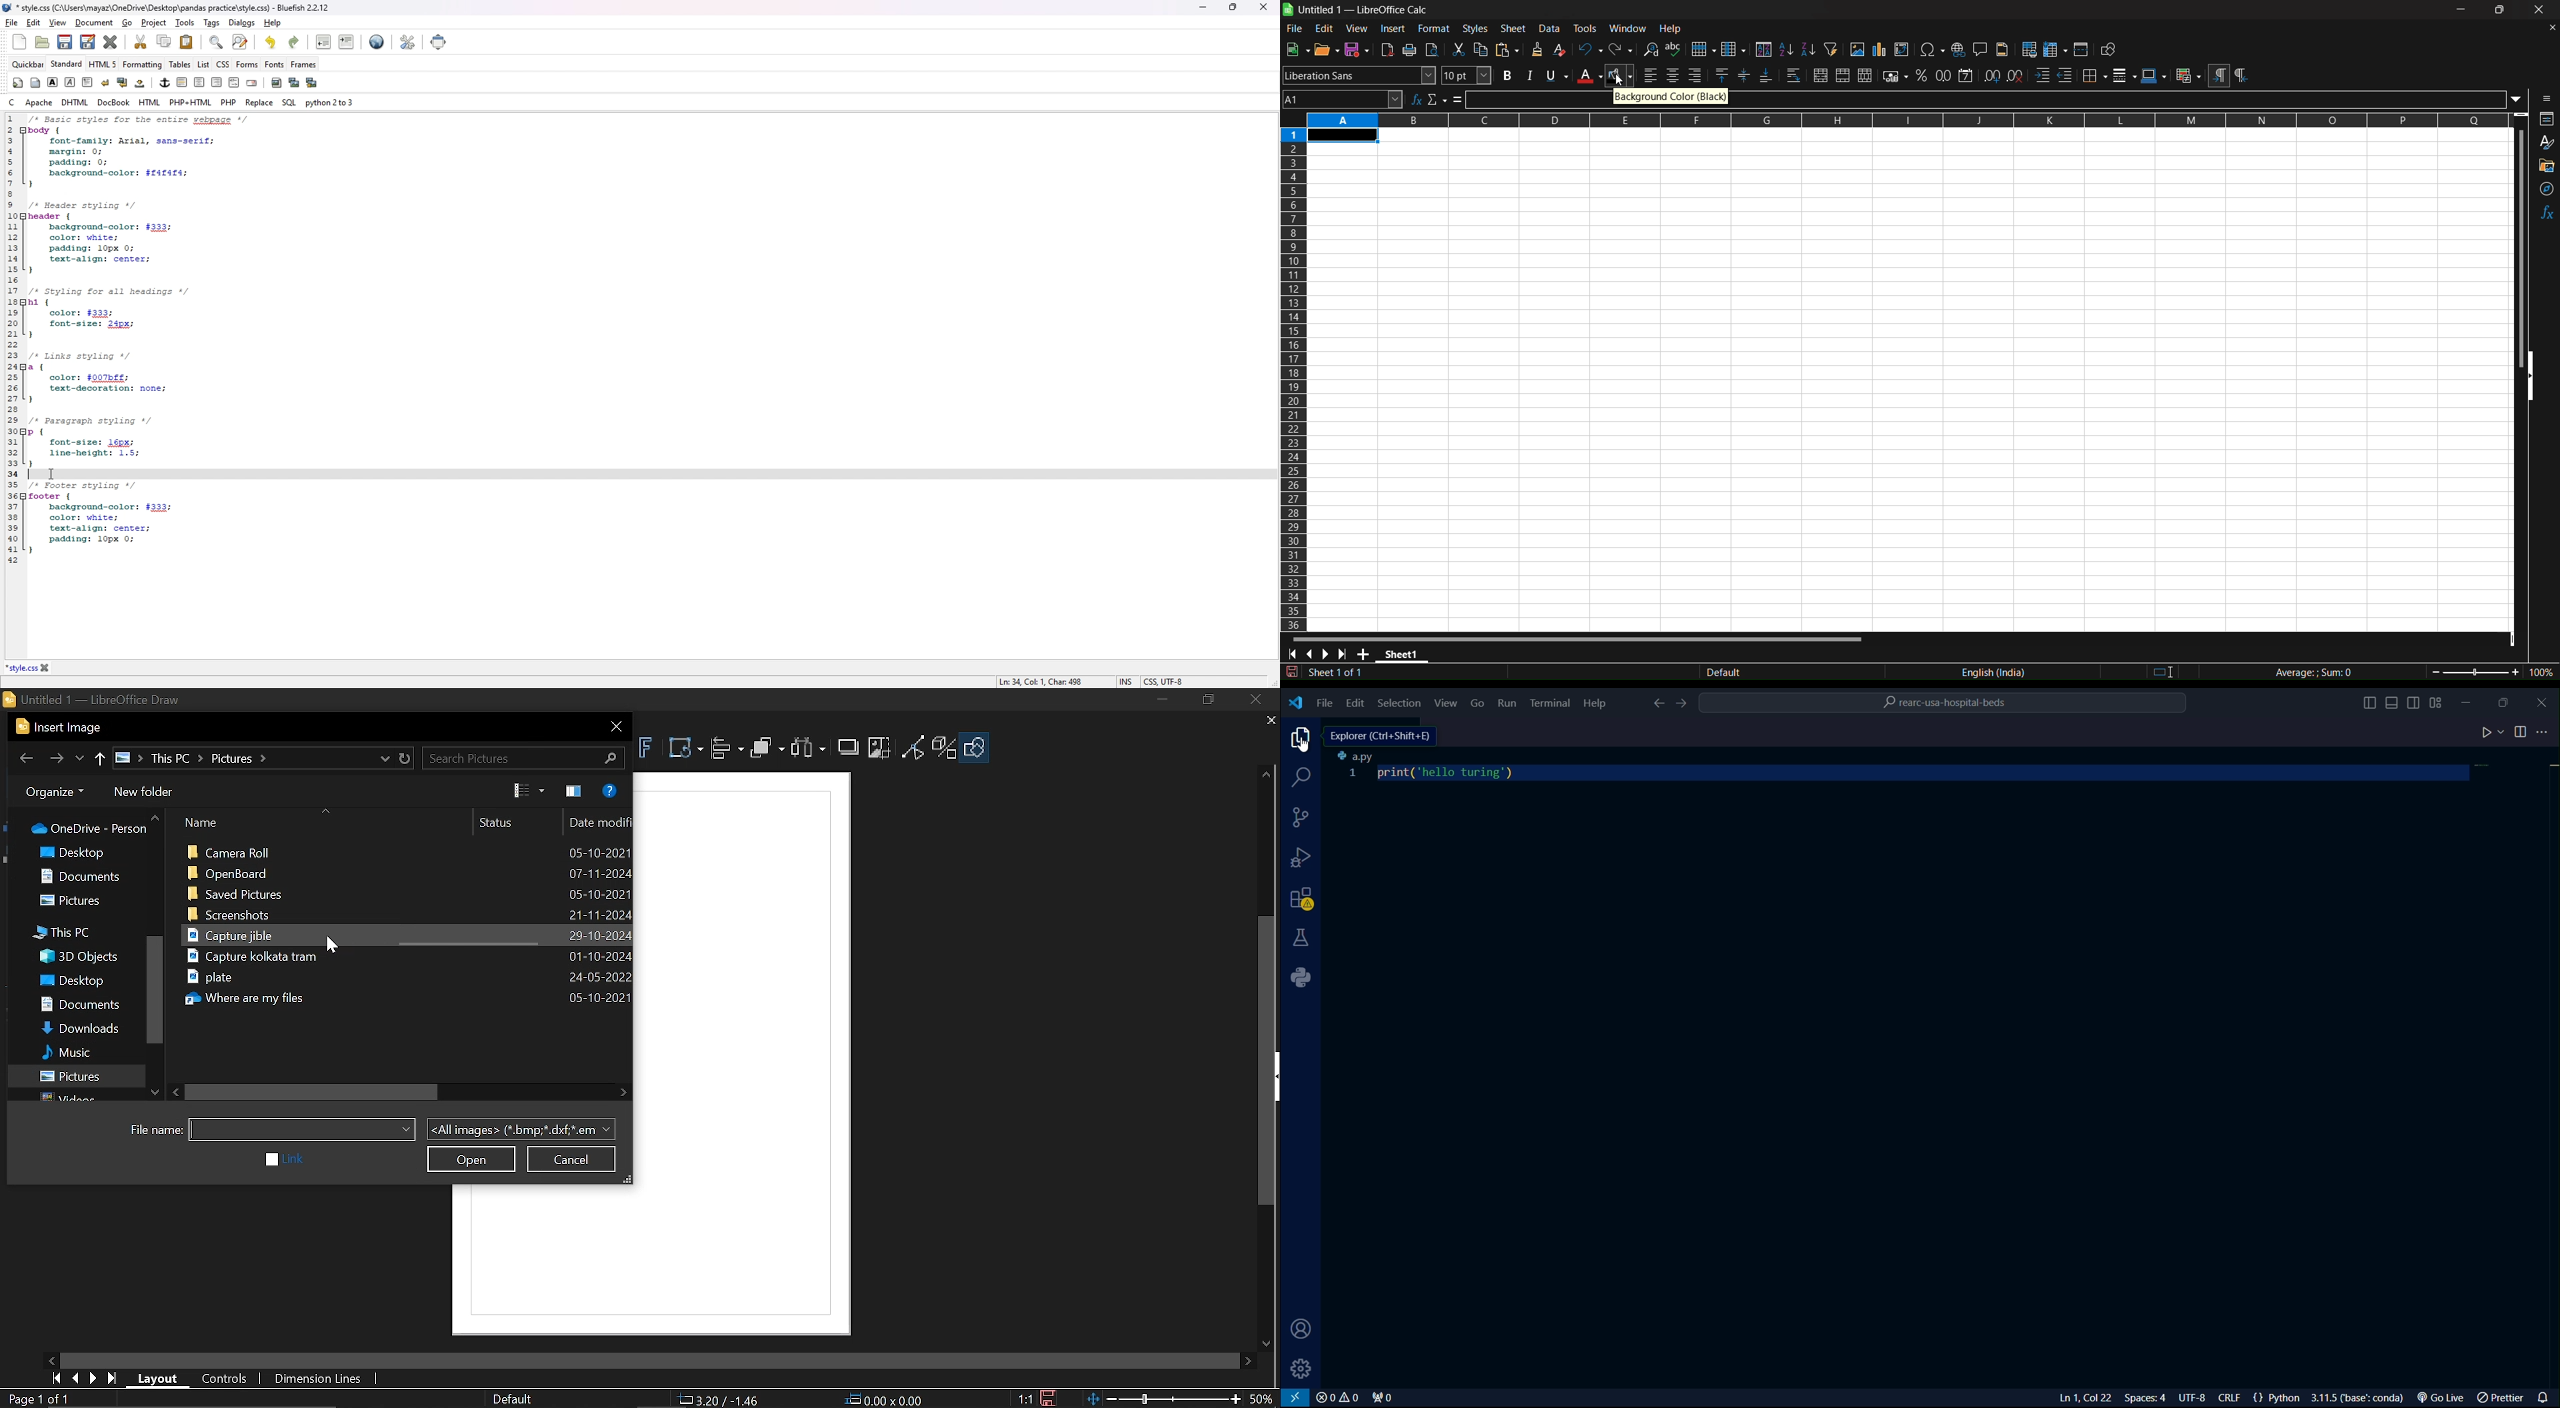 Image resolution: width=2576 pixels, height=1428 pixels. I want to click on a.py, so click(1359, 757).